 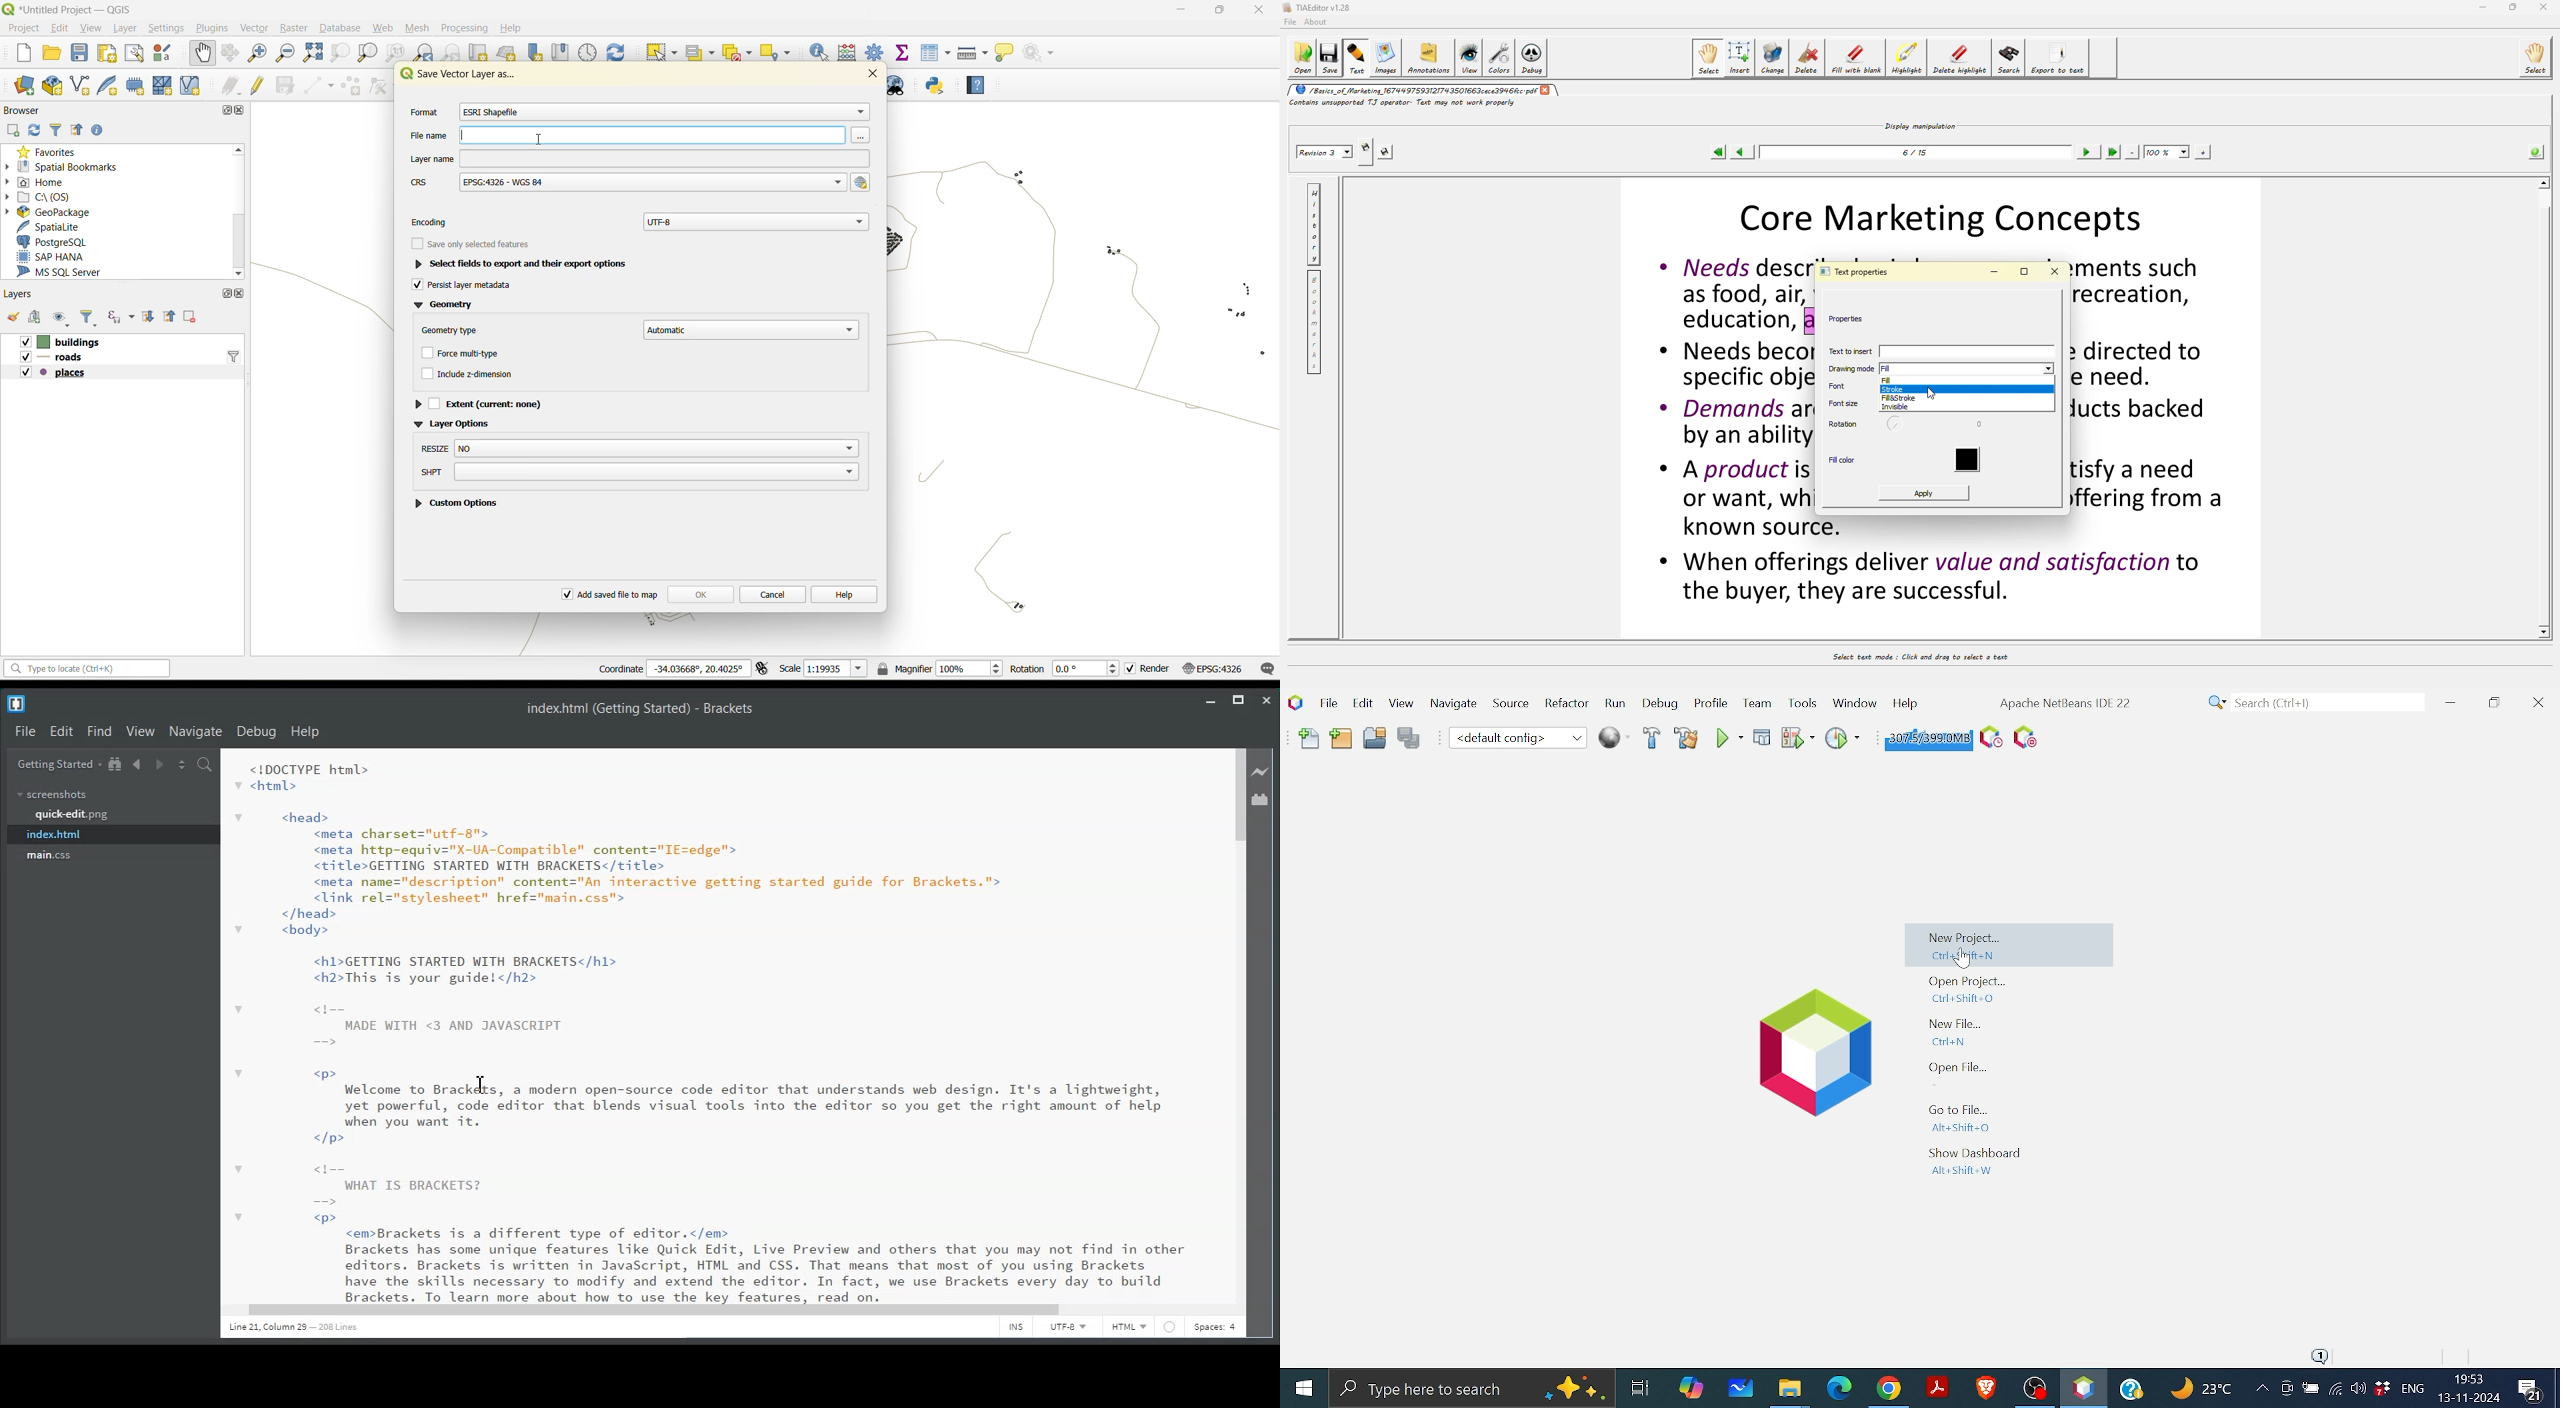 What do you see at coordinates (971, 52) in the screenshot?
I see `measure line` at bounding box center [971, 52].